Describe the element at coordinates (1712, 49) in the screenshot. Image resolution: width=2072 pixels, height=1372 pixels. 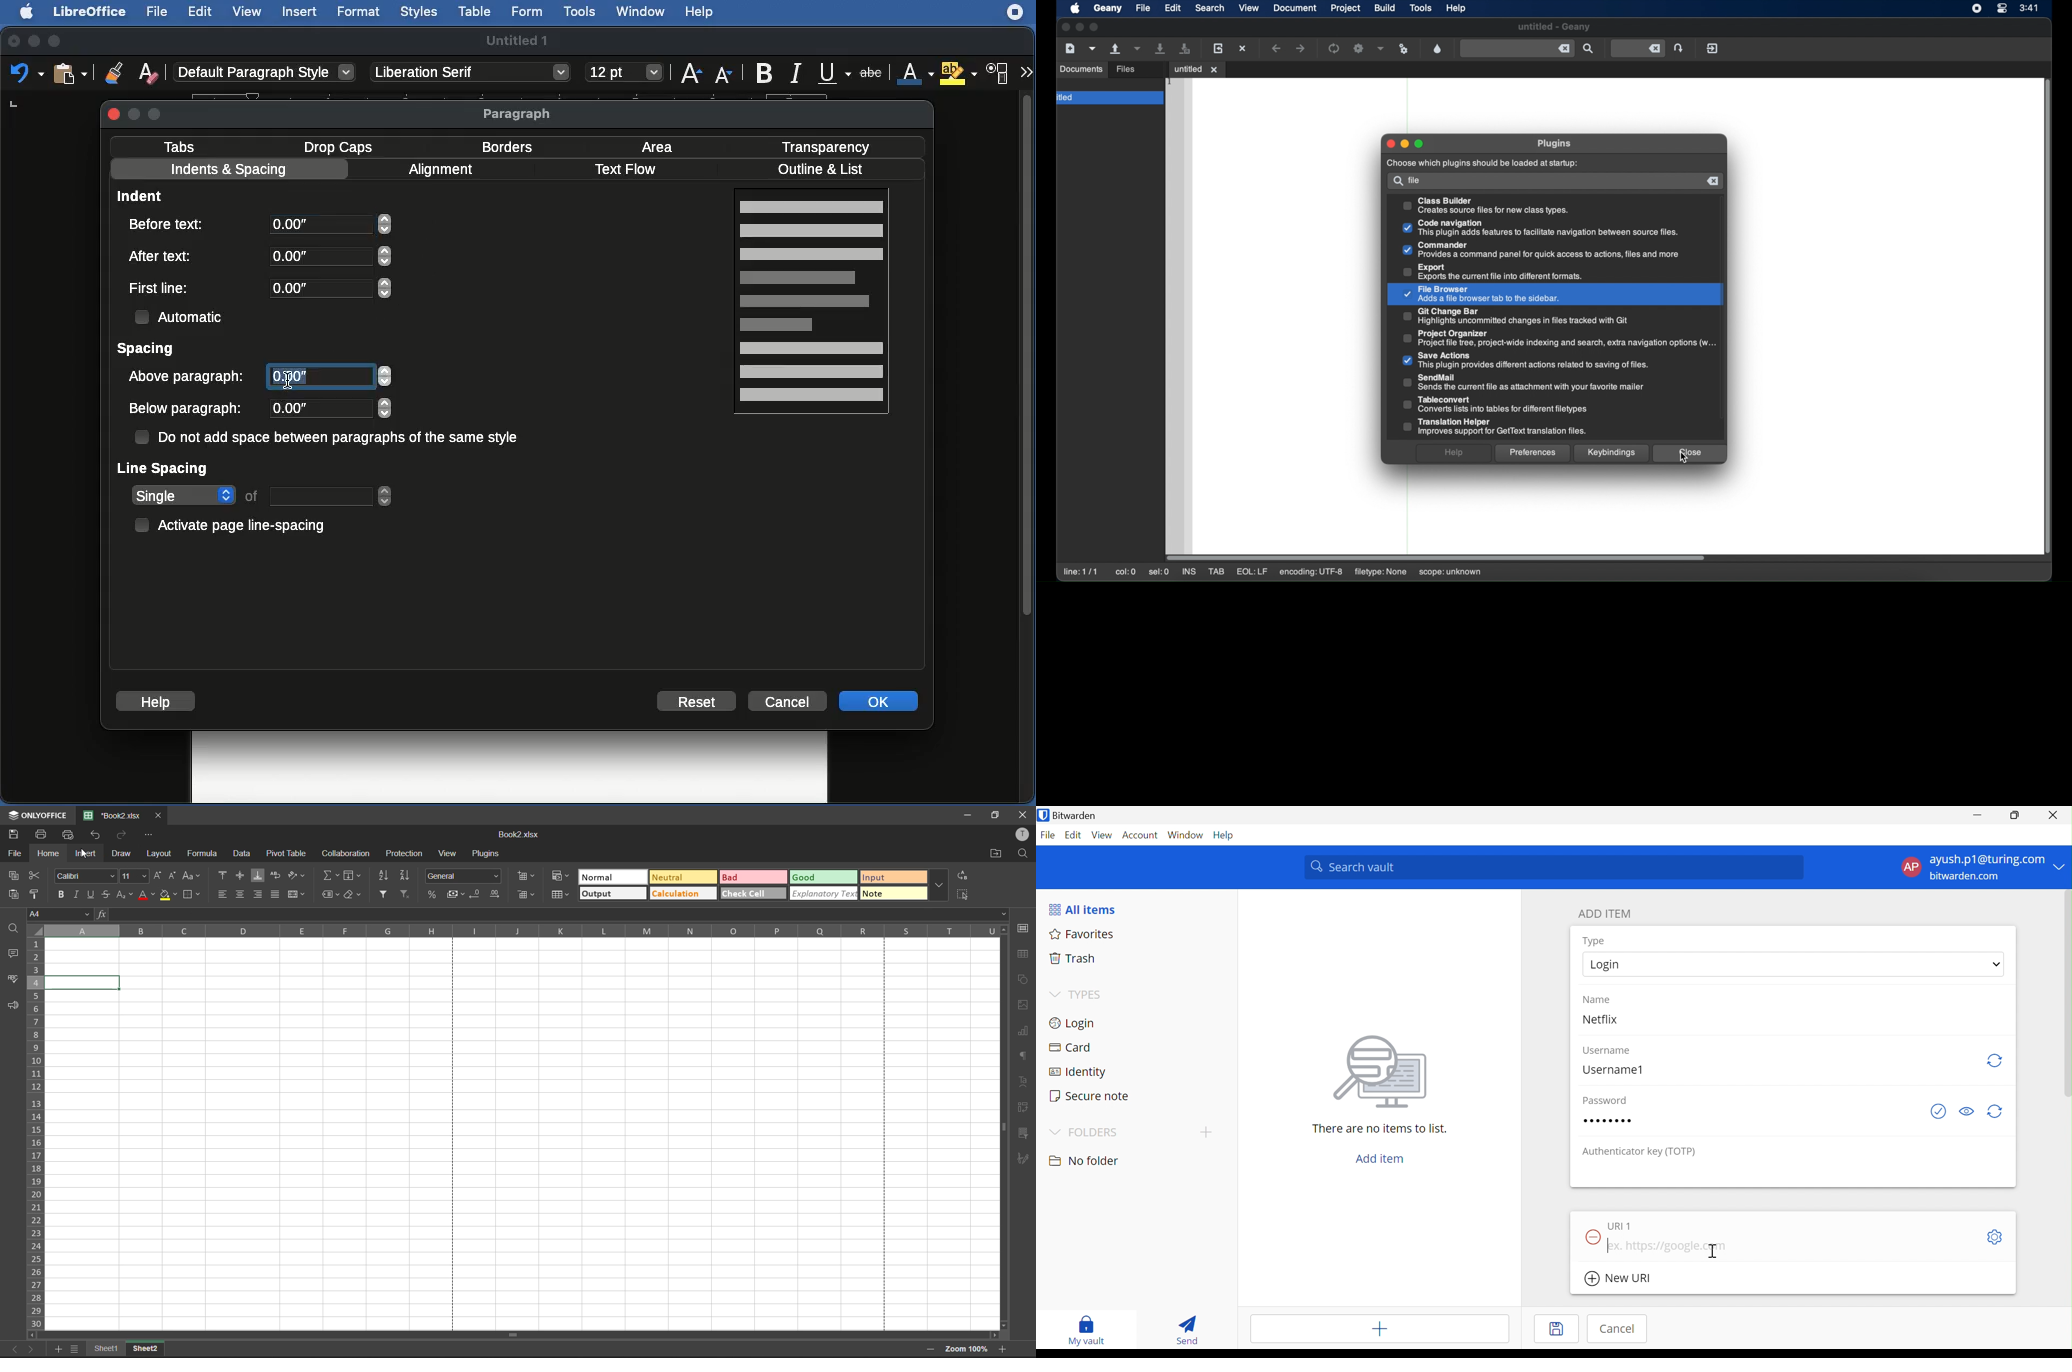
I see `quit geany` at that location.